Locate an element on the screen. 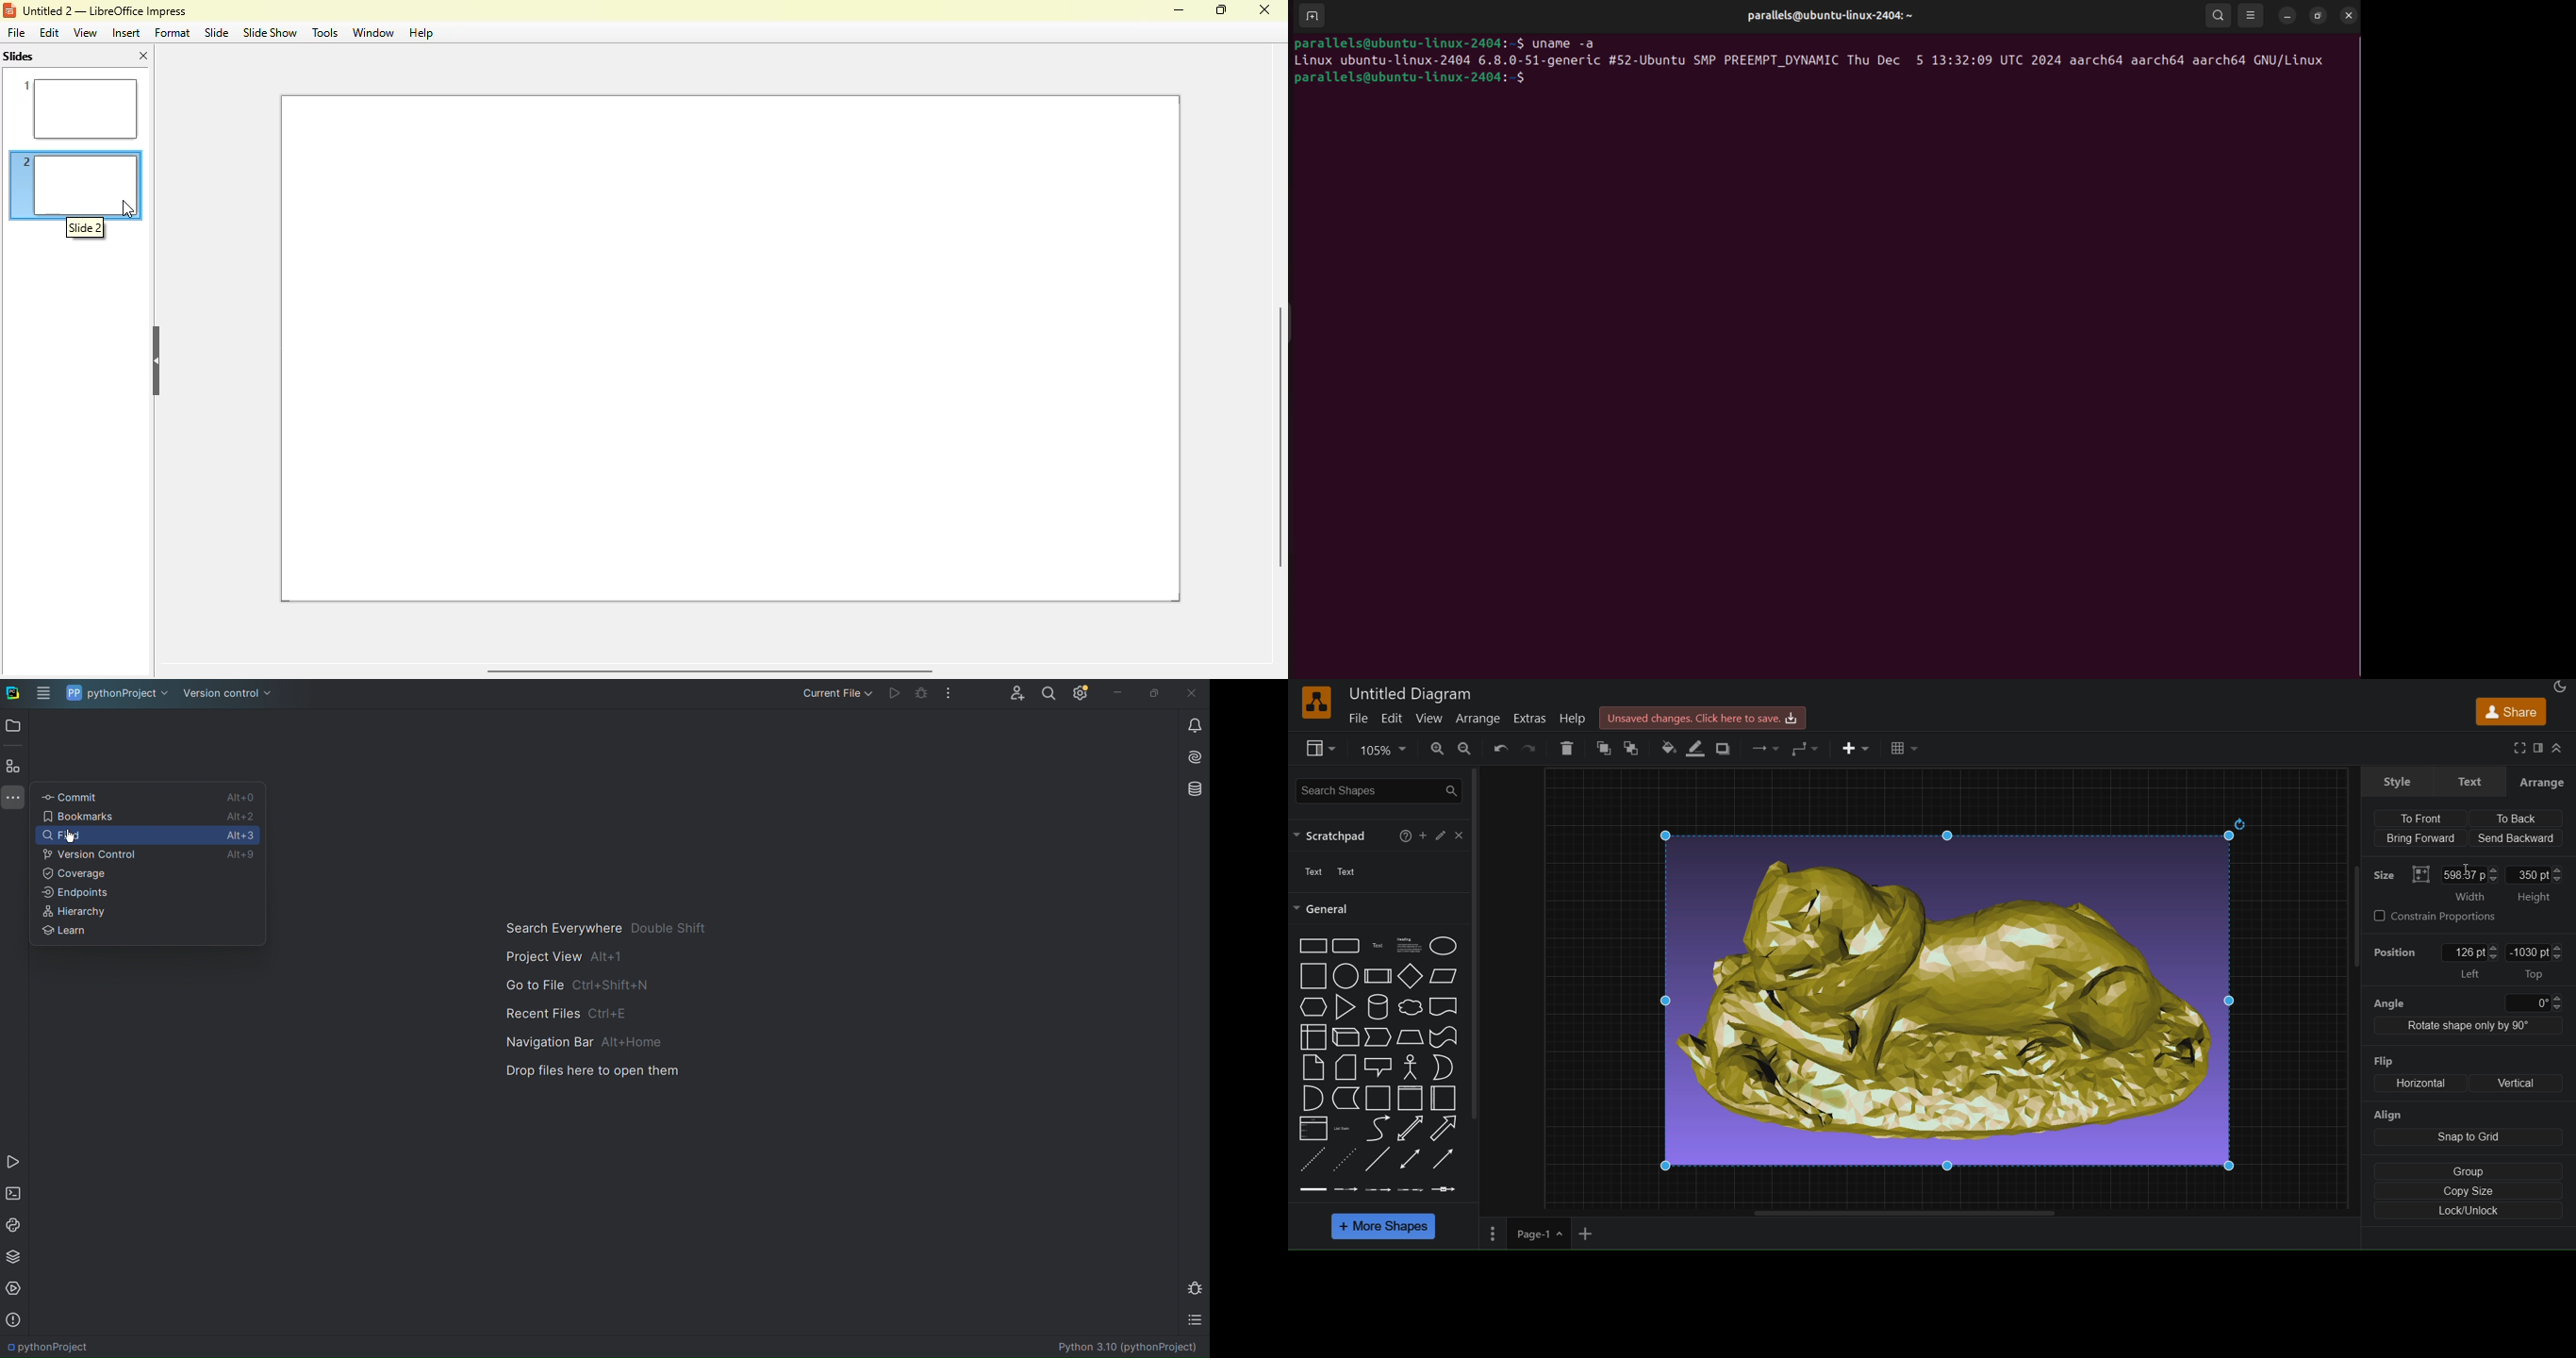 This screenshot has width=2576, height=1372. style is located at coordinates (2398, 781).